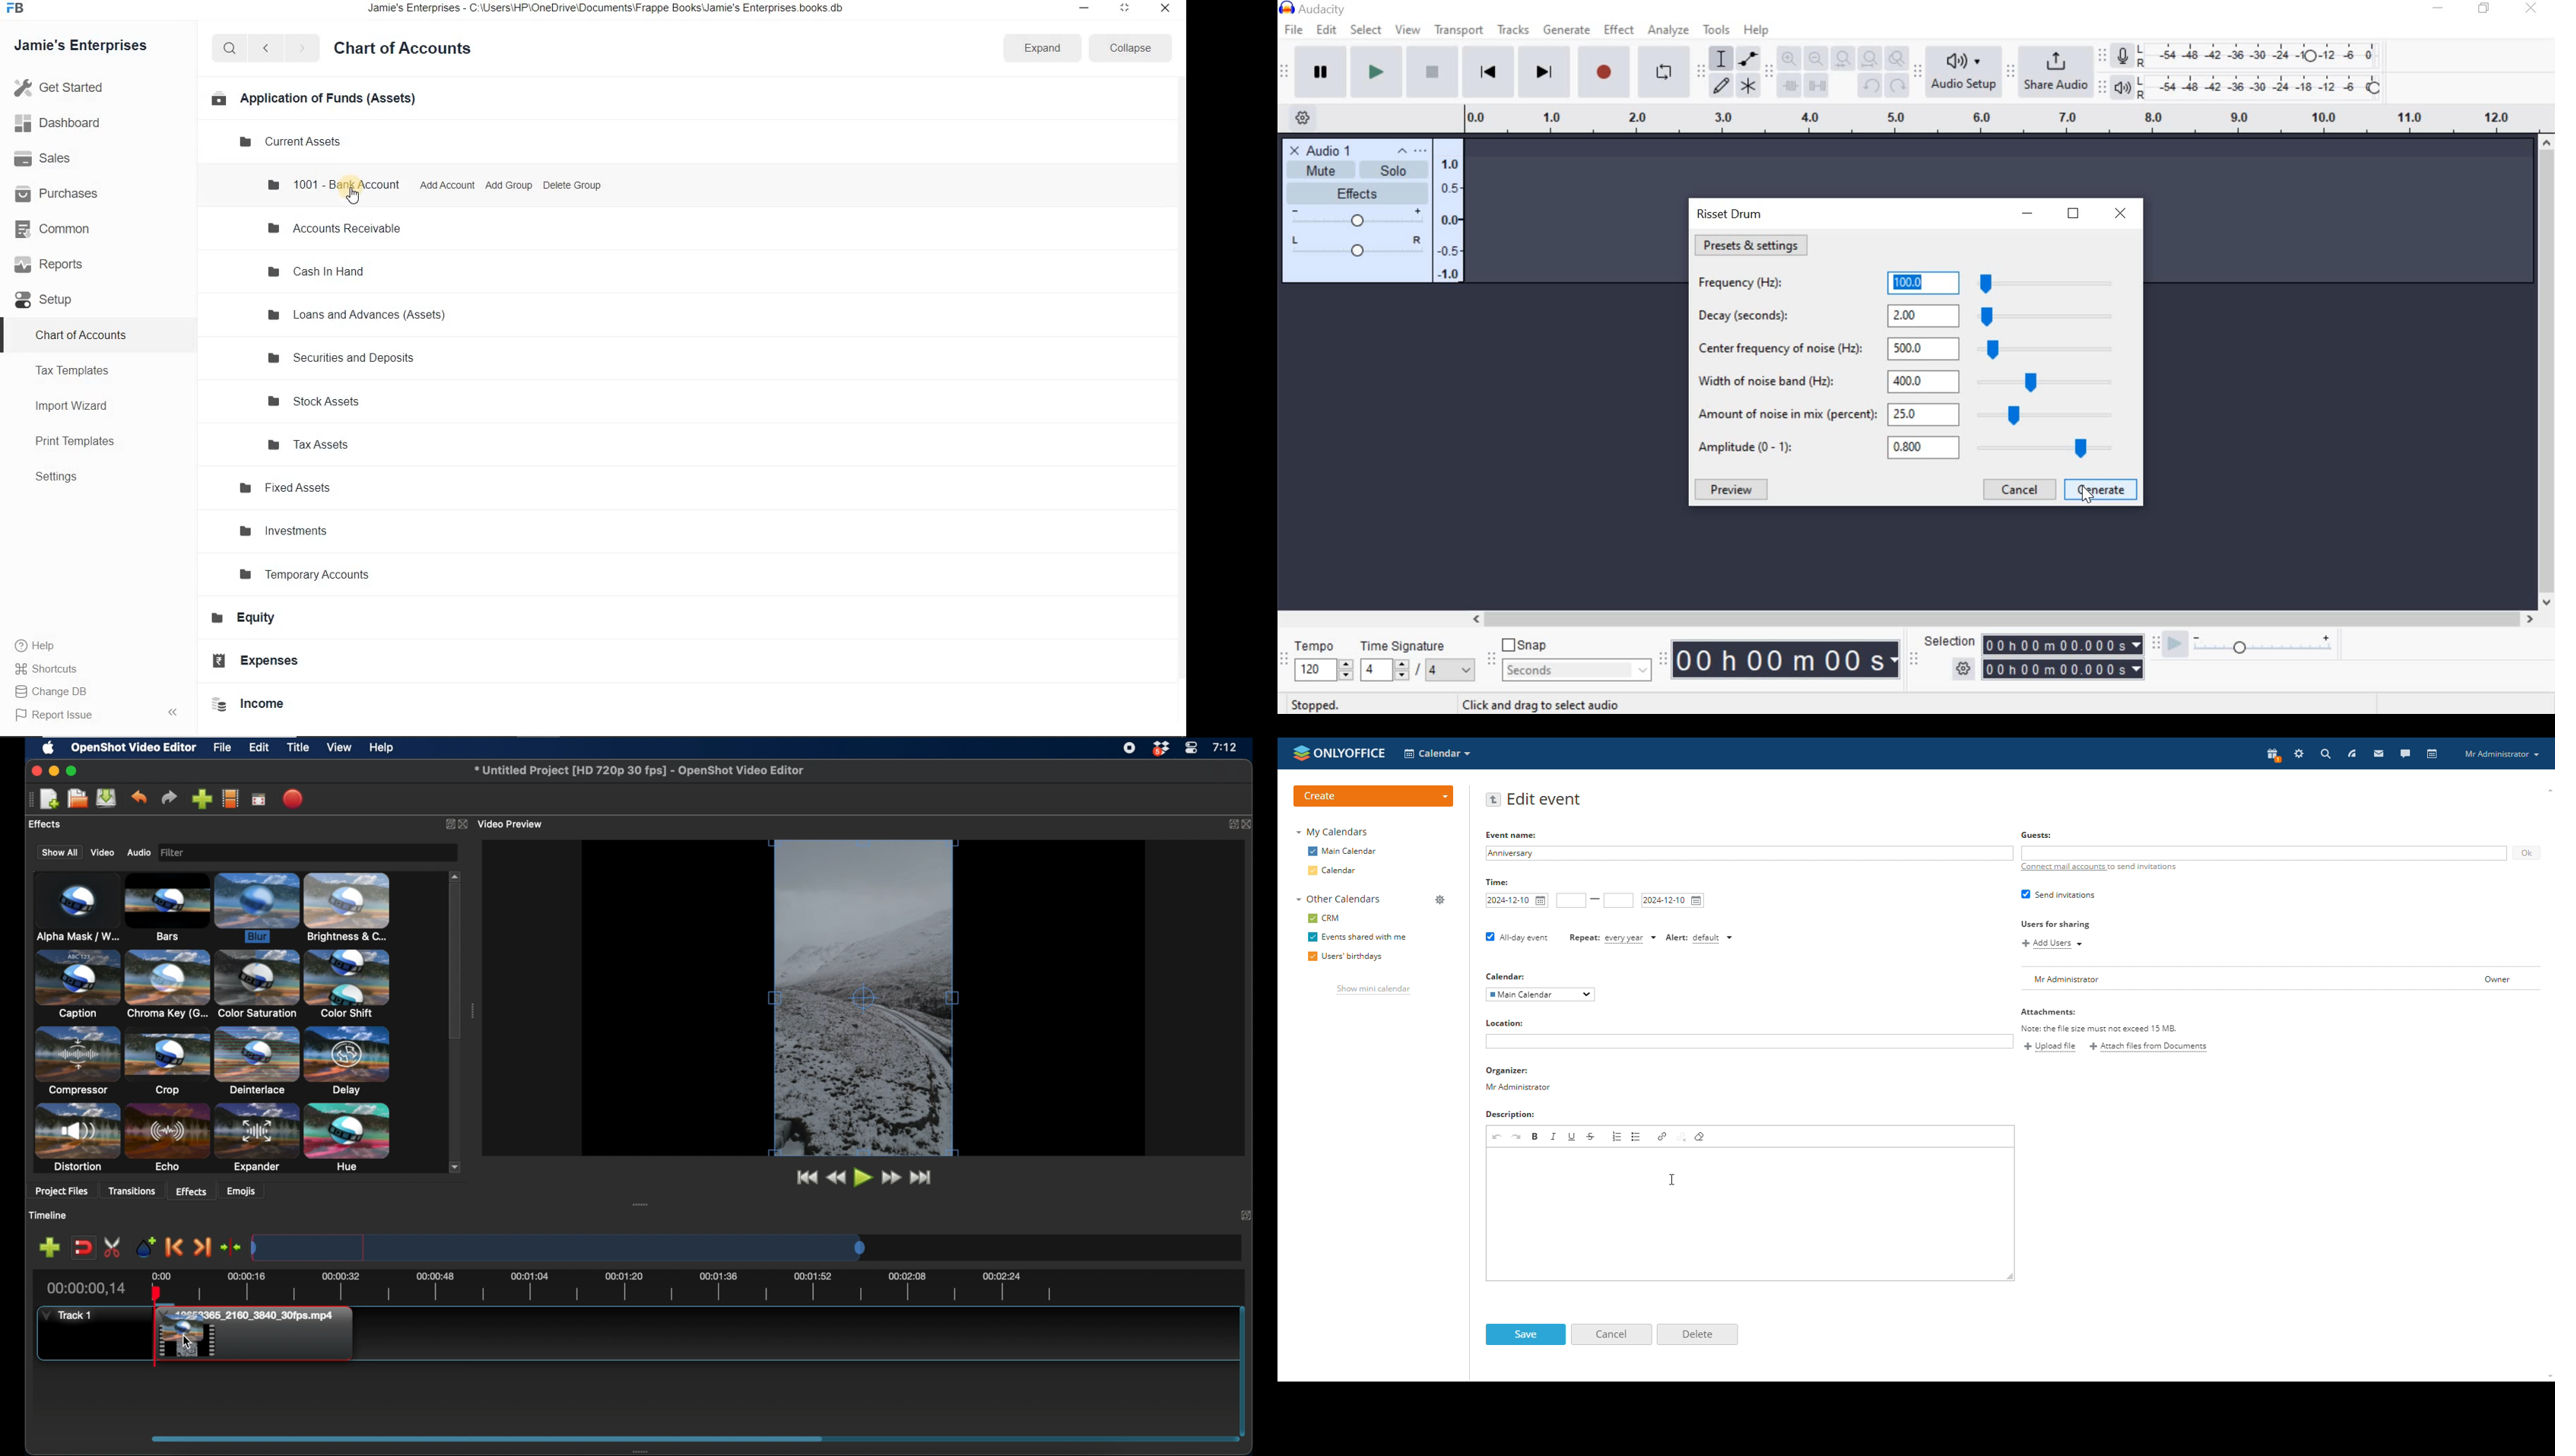 The image size is (2576, 1456). Describe the element at coordinates (1721, 60) in the screenshot. I see `Selection tool` at that location.